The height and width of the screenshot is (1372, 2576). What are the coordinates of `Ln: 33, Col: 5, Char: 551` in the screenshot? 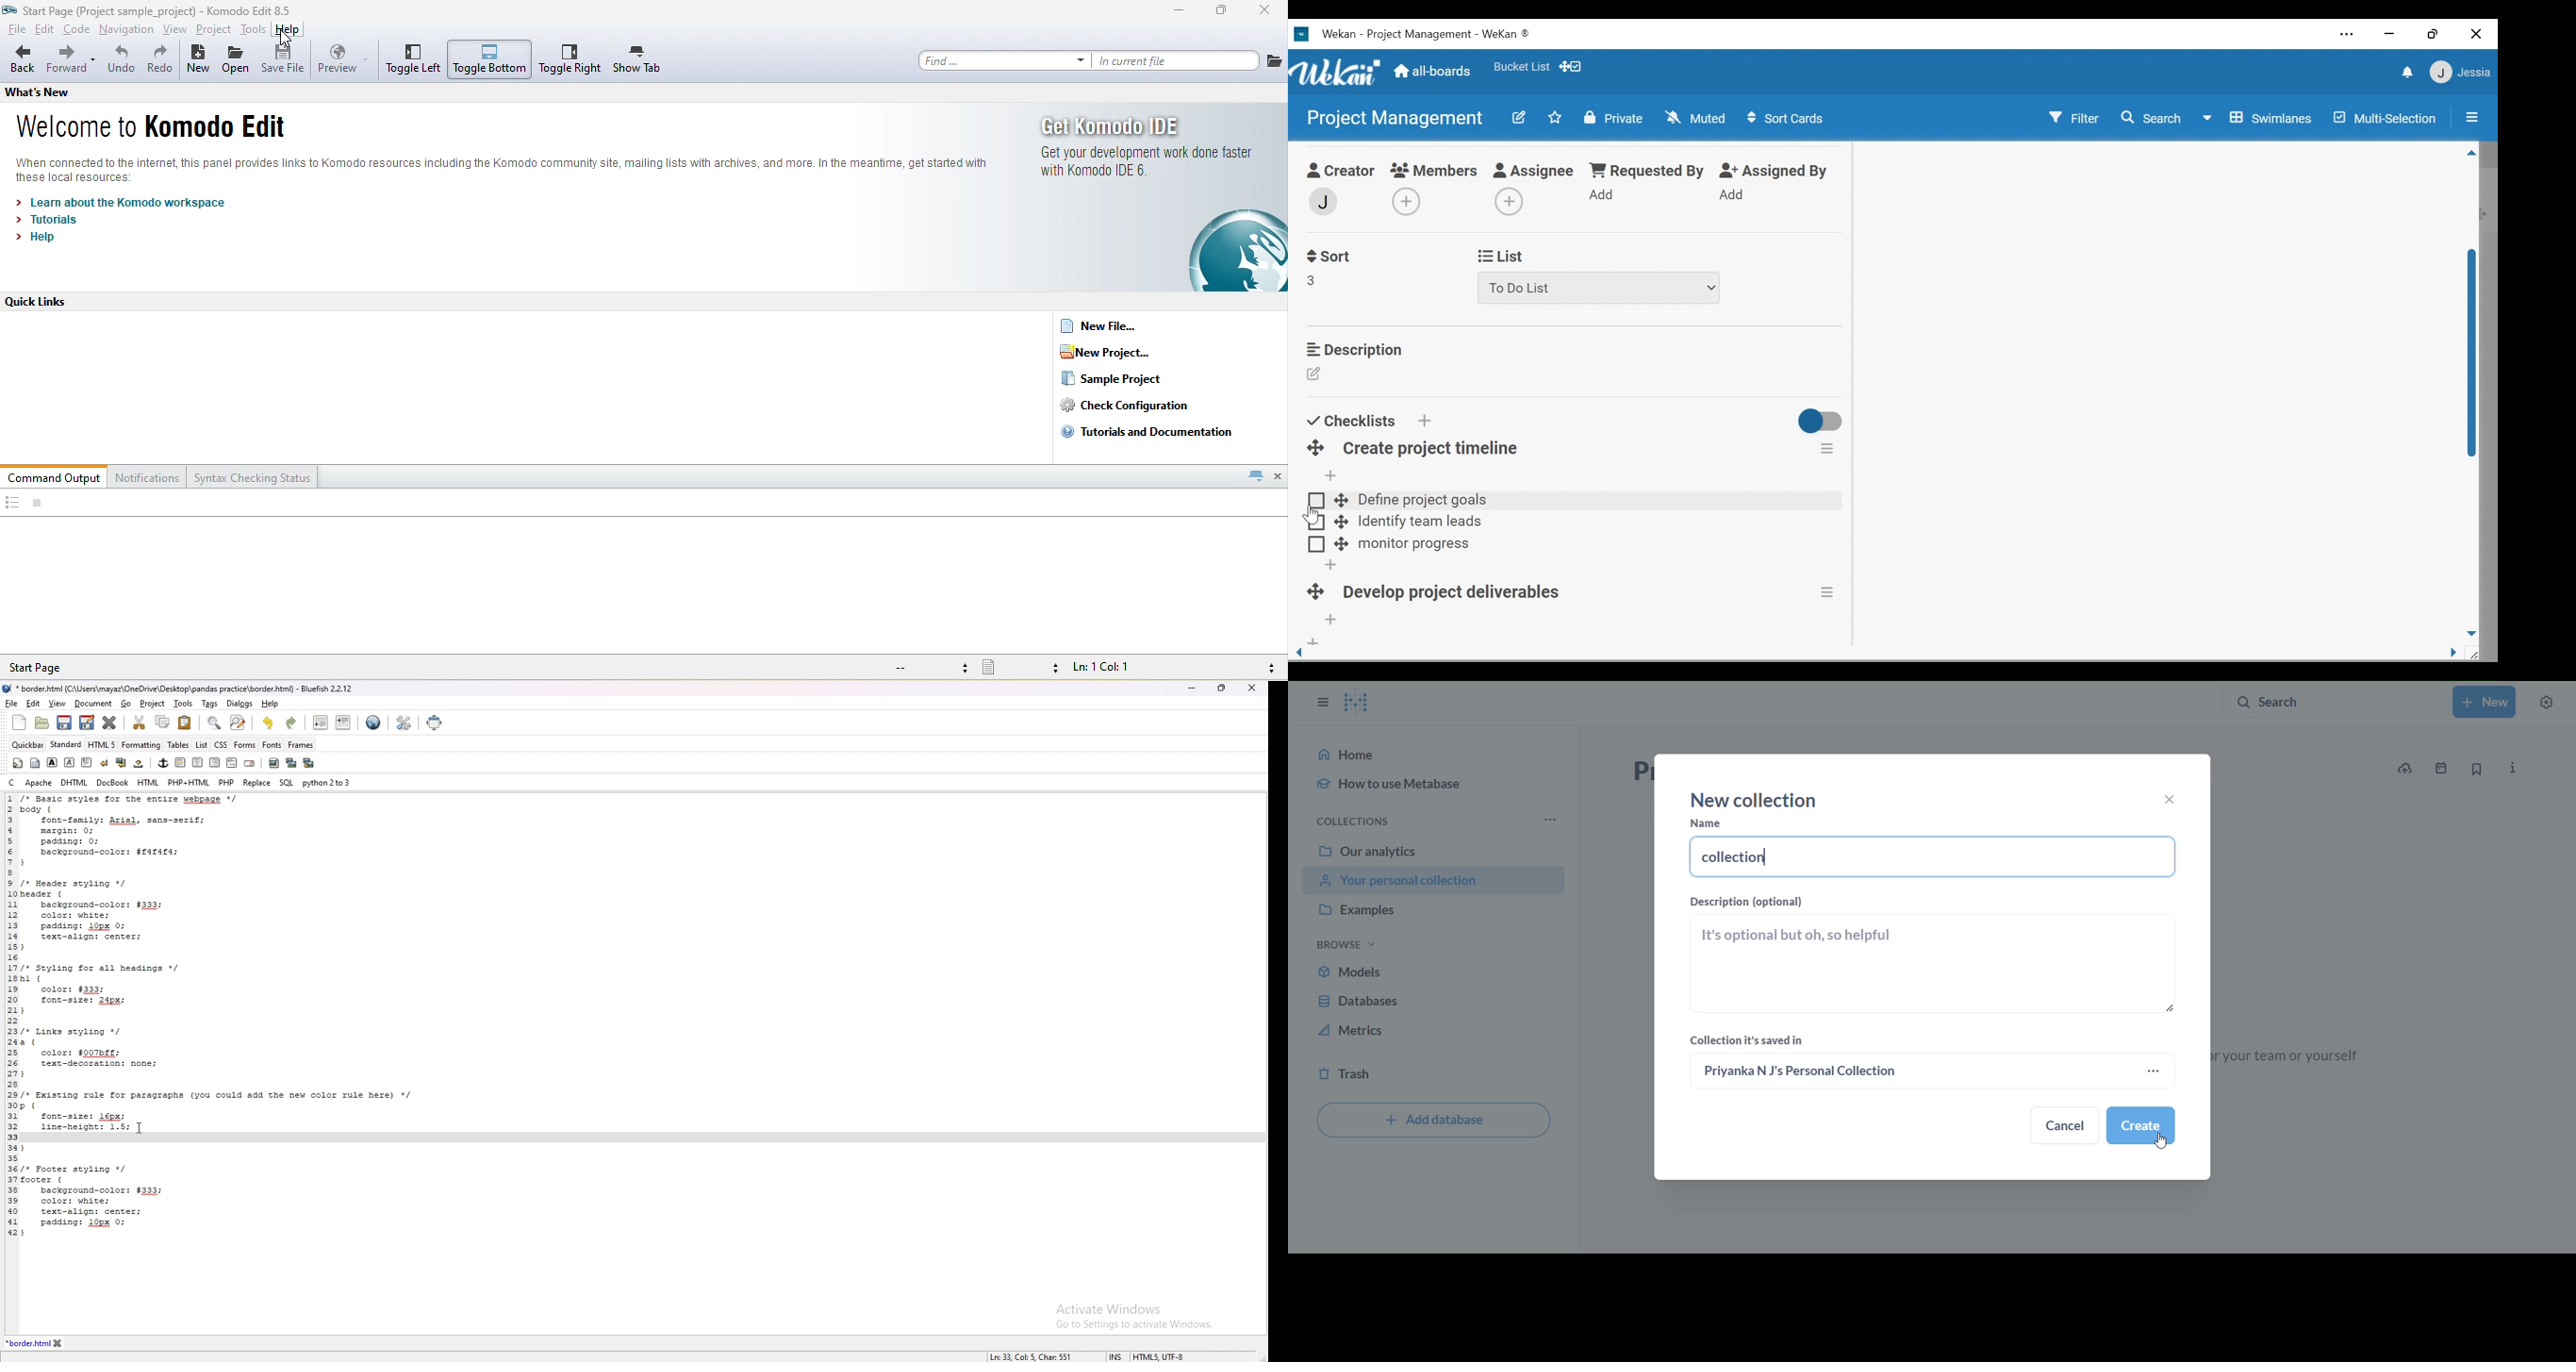 It's located at (1030, 1352).